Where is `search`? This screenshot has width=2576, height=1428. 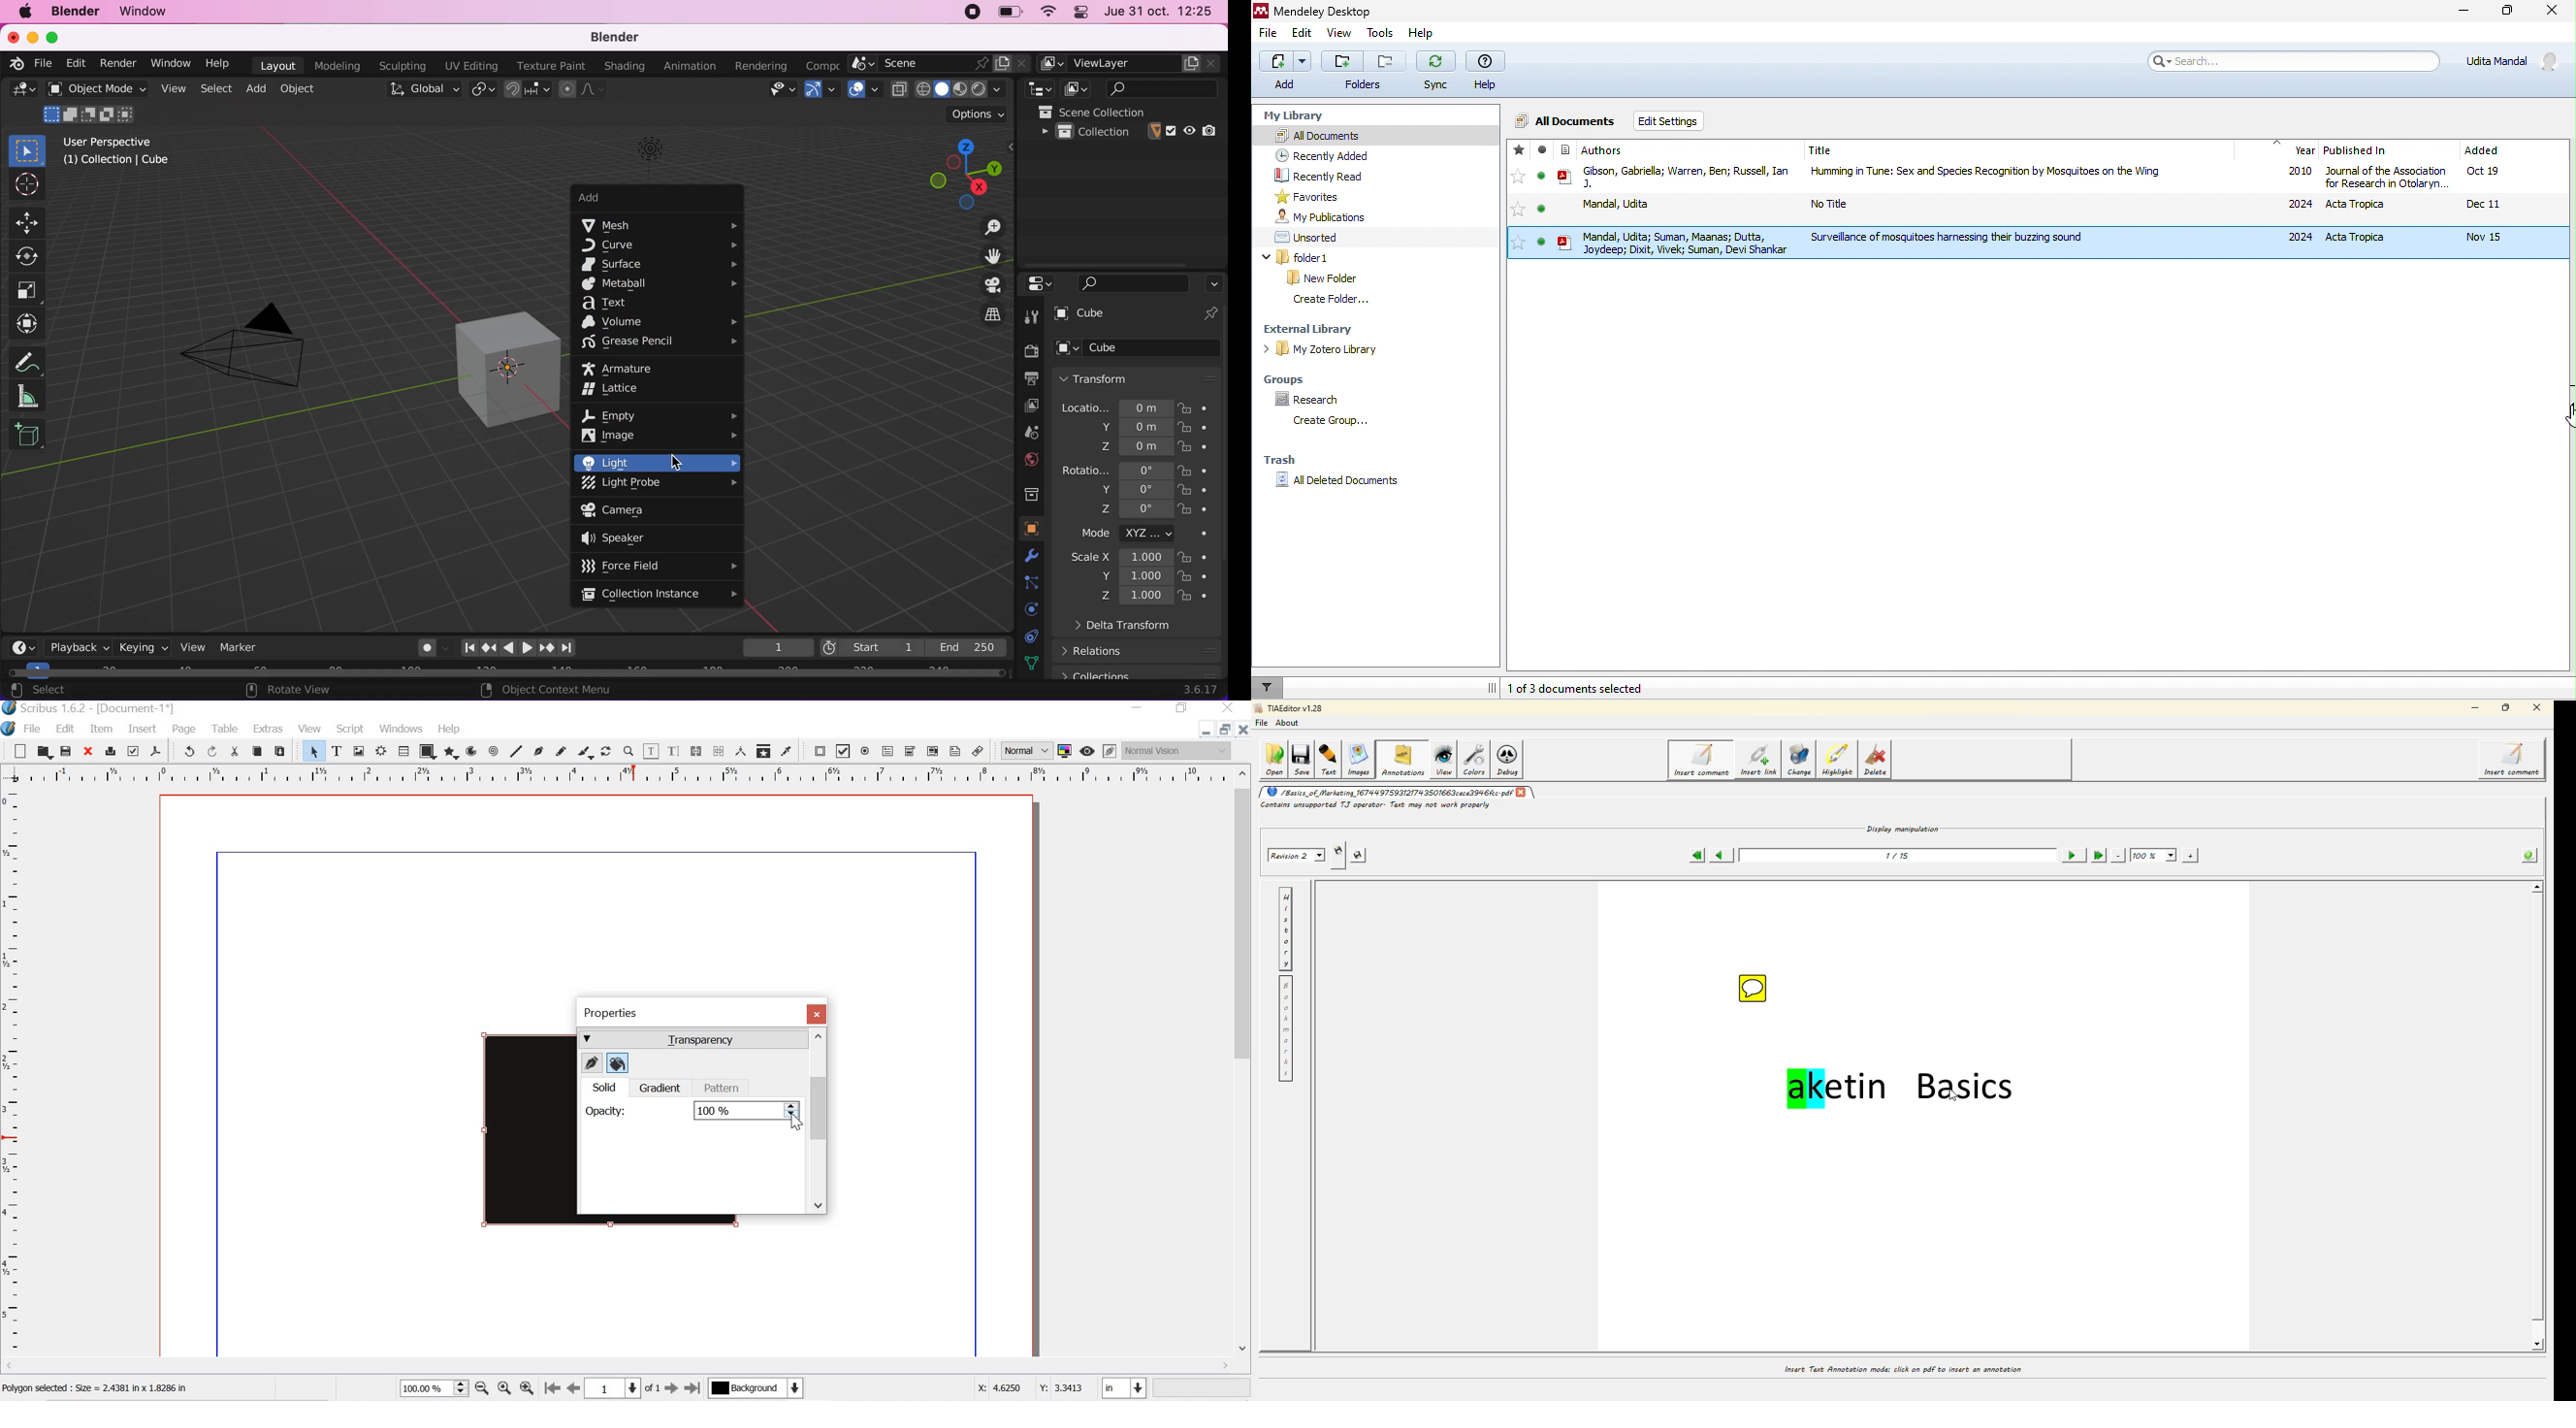 search is located at coordinates (1134, 282).